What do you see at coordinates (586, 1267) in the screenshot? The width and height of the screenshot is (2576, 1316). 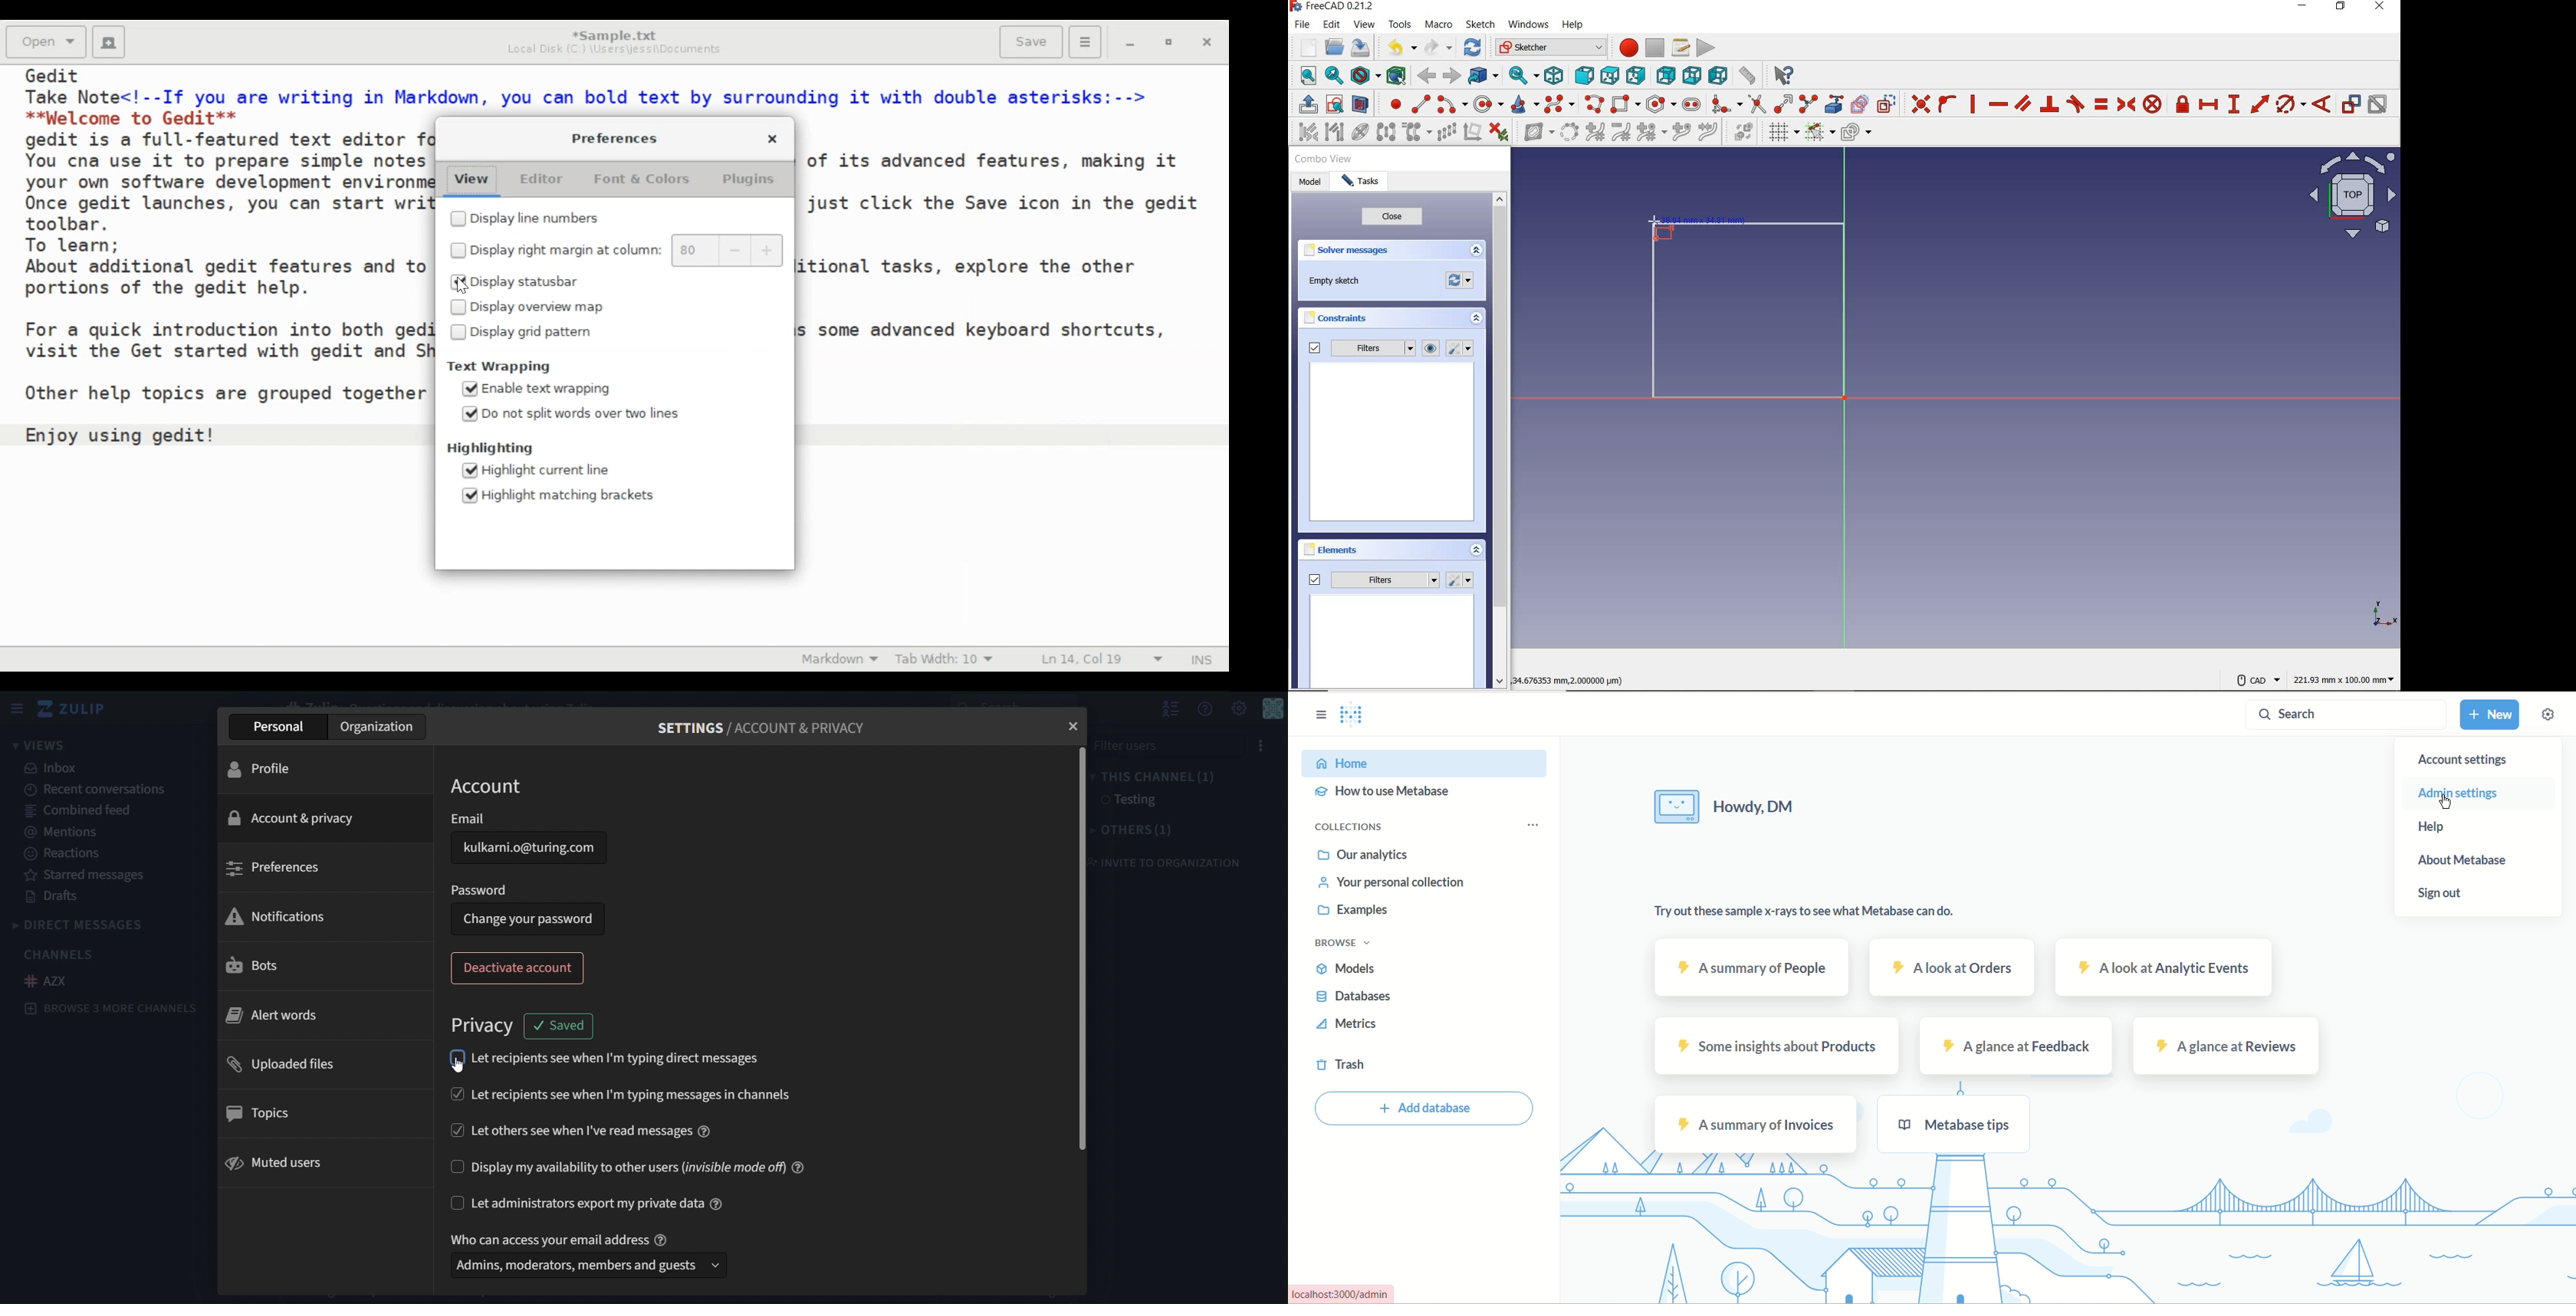 I see `Admin, moderators, members and guest` at bounding box center [586, 1267].